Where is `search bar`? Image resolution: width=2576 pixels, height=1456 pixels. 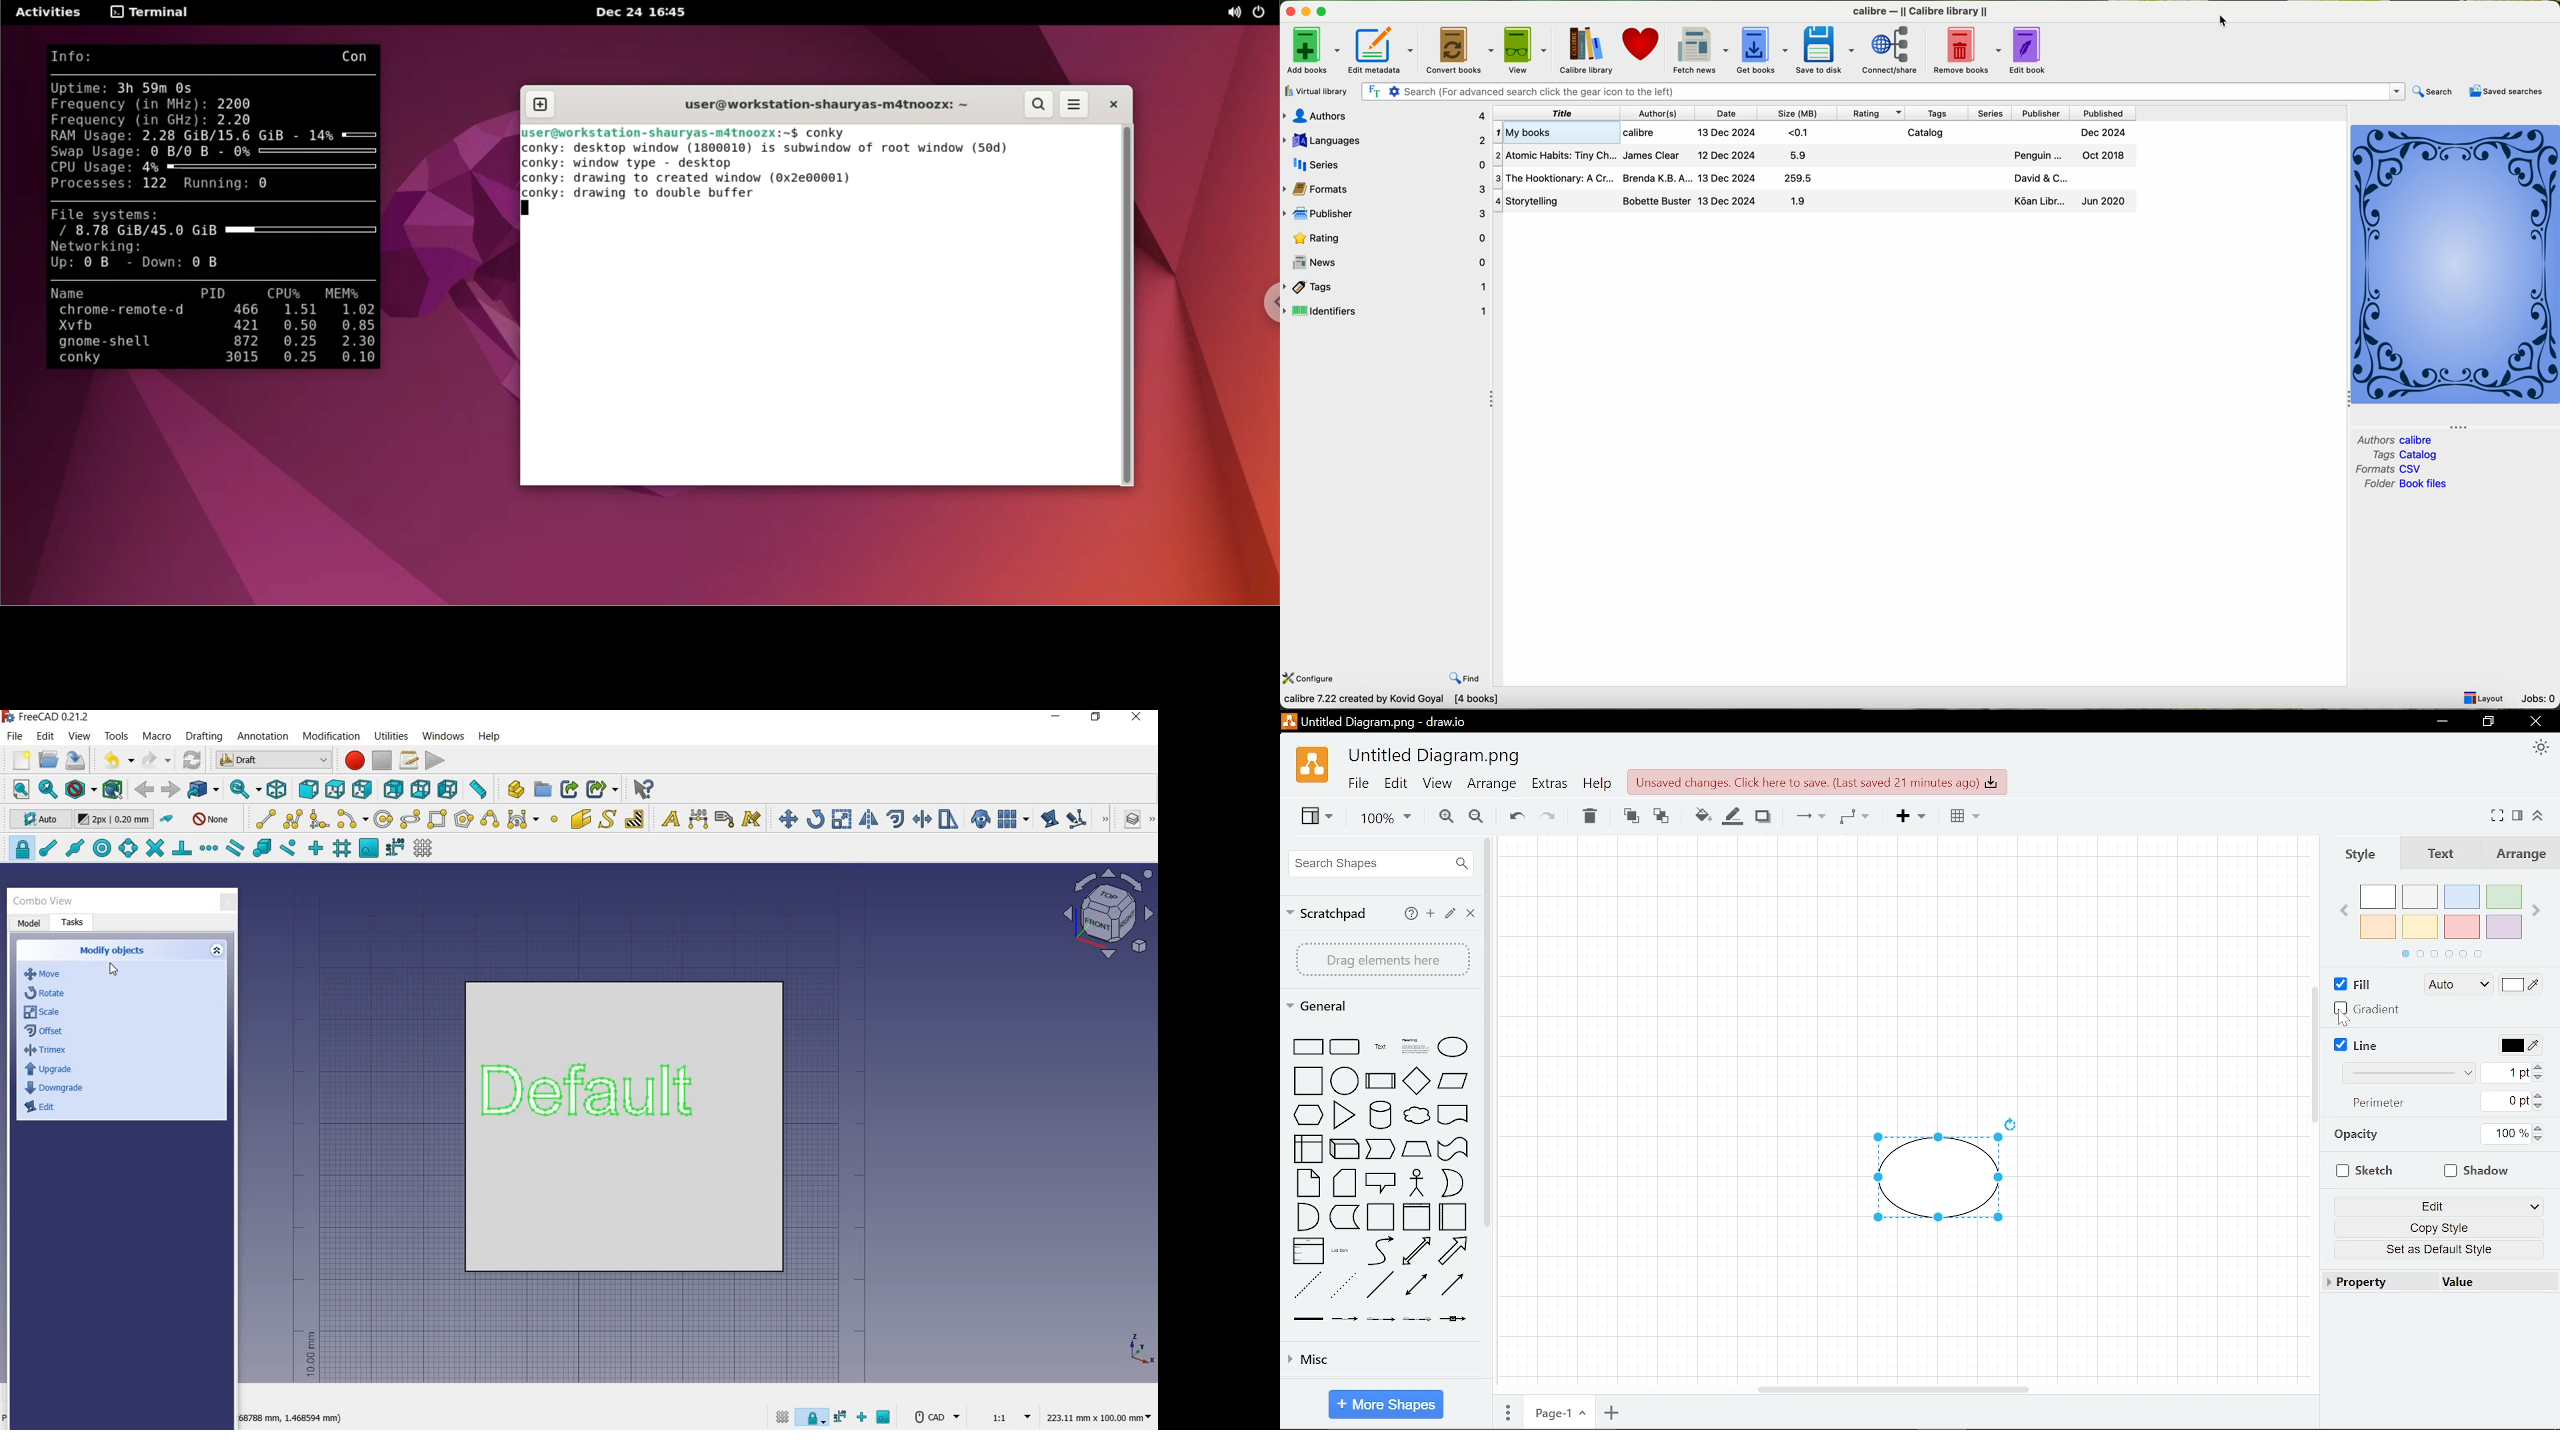 search bar is located at coordinates (1884, 91).